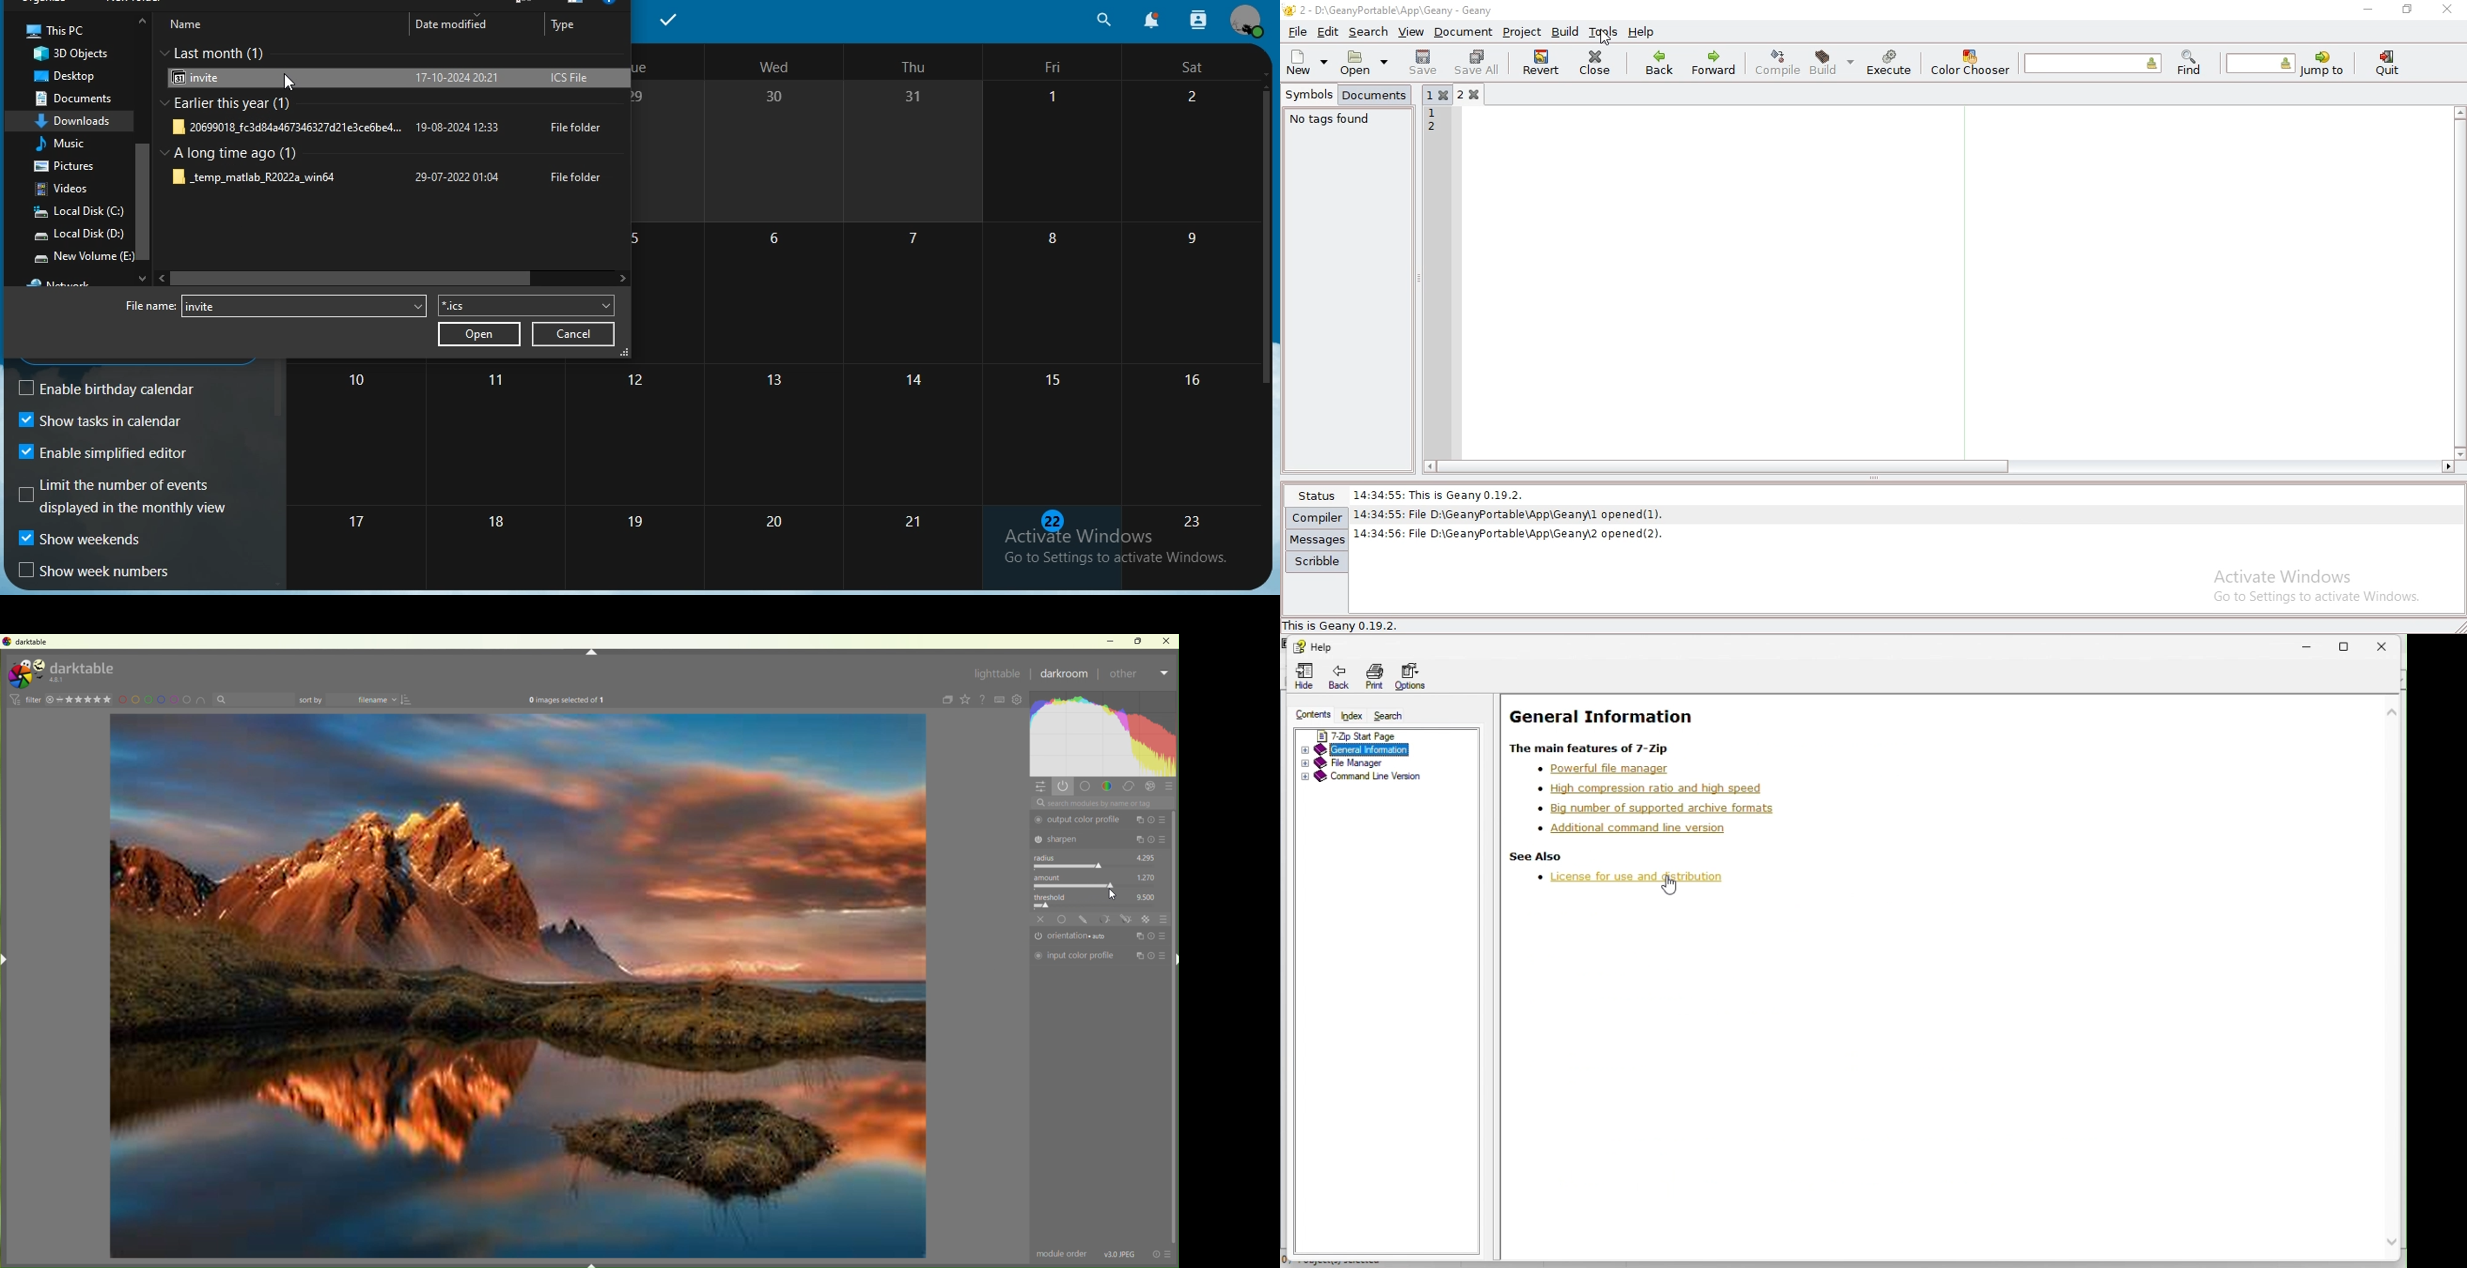 The width and height of the screenshot is (2492, 1288). Describe the element at coordinates (390, 129) in the screenshot. I see `file folder` at that location.